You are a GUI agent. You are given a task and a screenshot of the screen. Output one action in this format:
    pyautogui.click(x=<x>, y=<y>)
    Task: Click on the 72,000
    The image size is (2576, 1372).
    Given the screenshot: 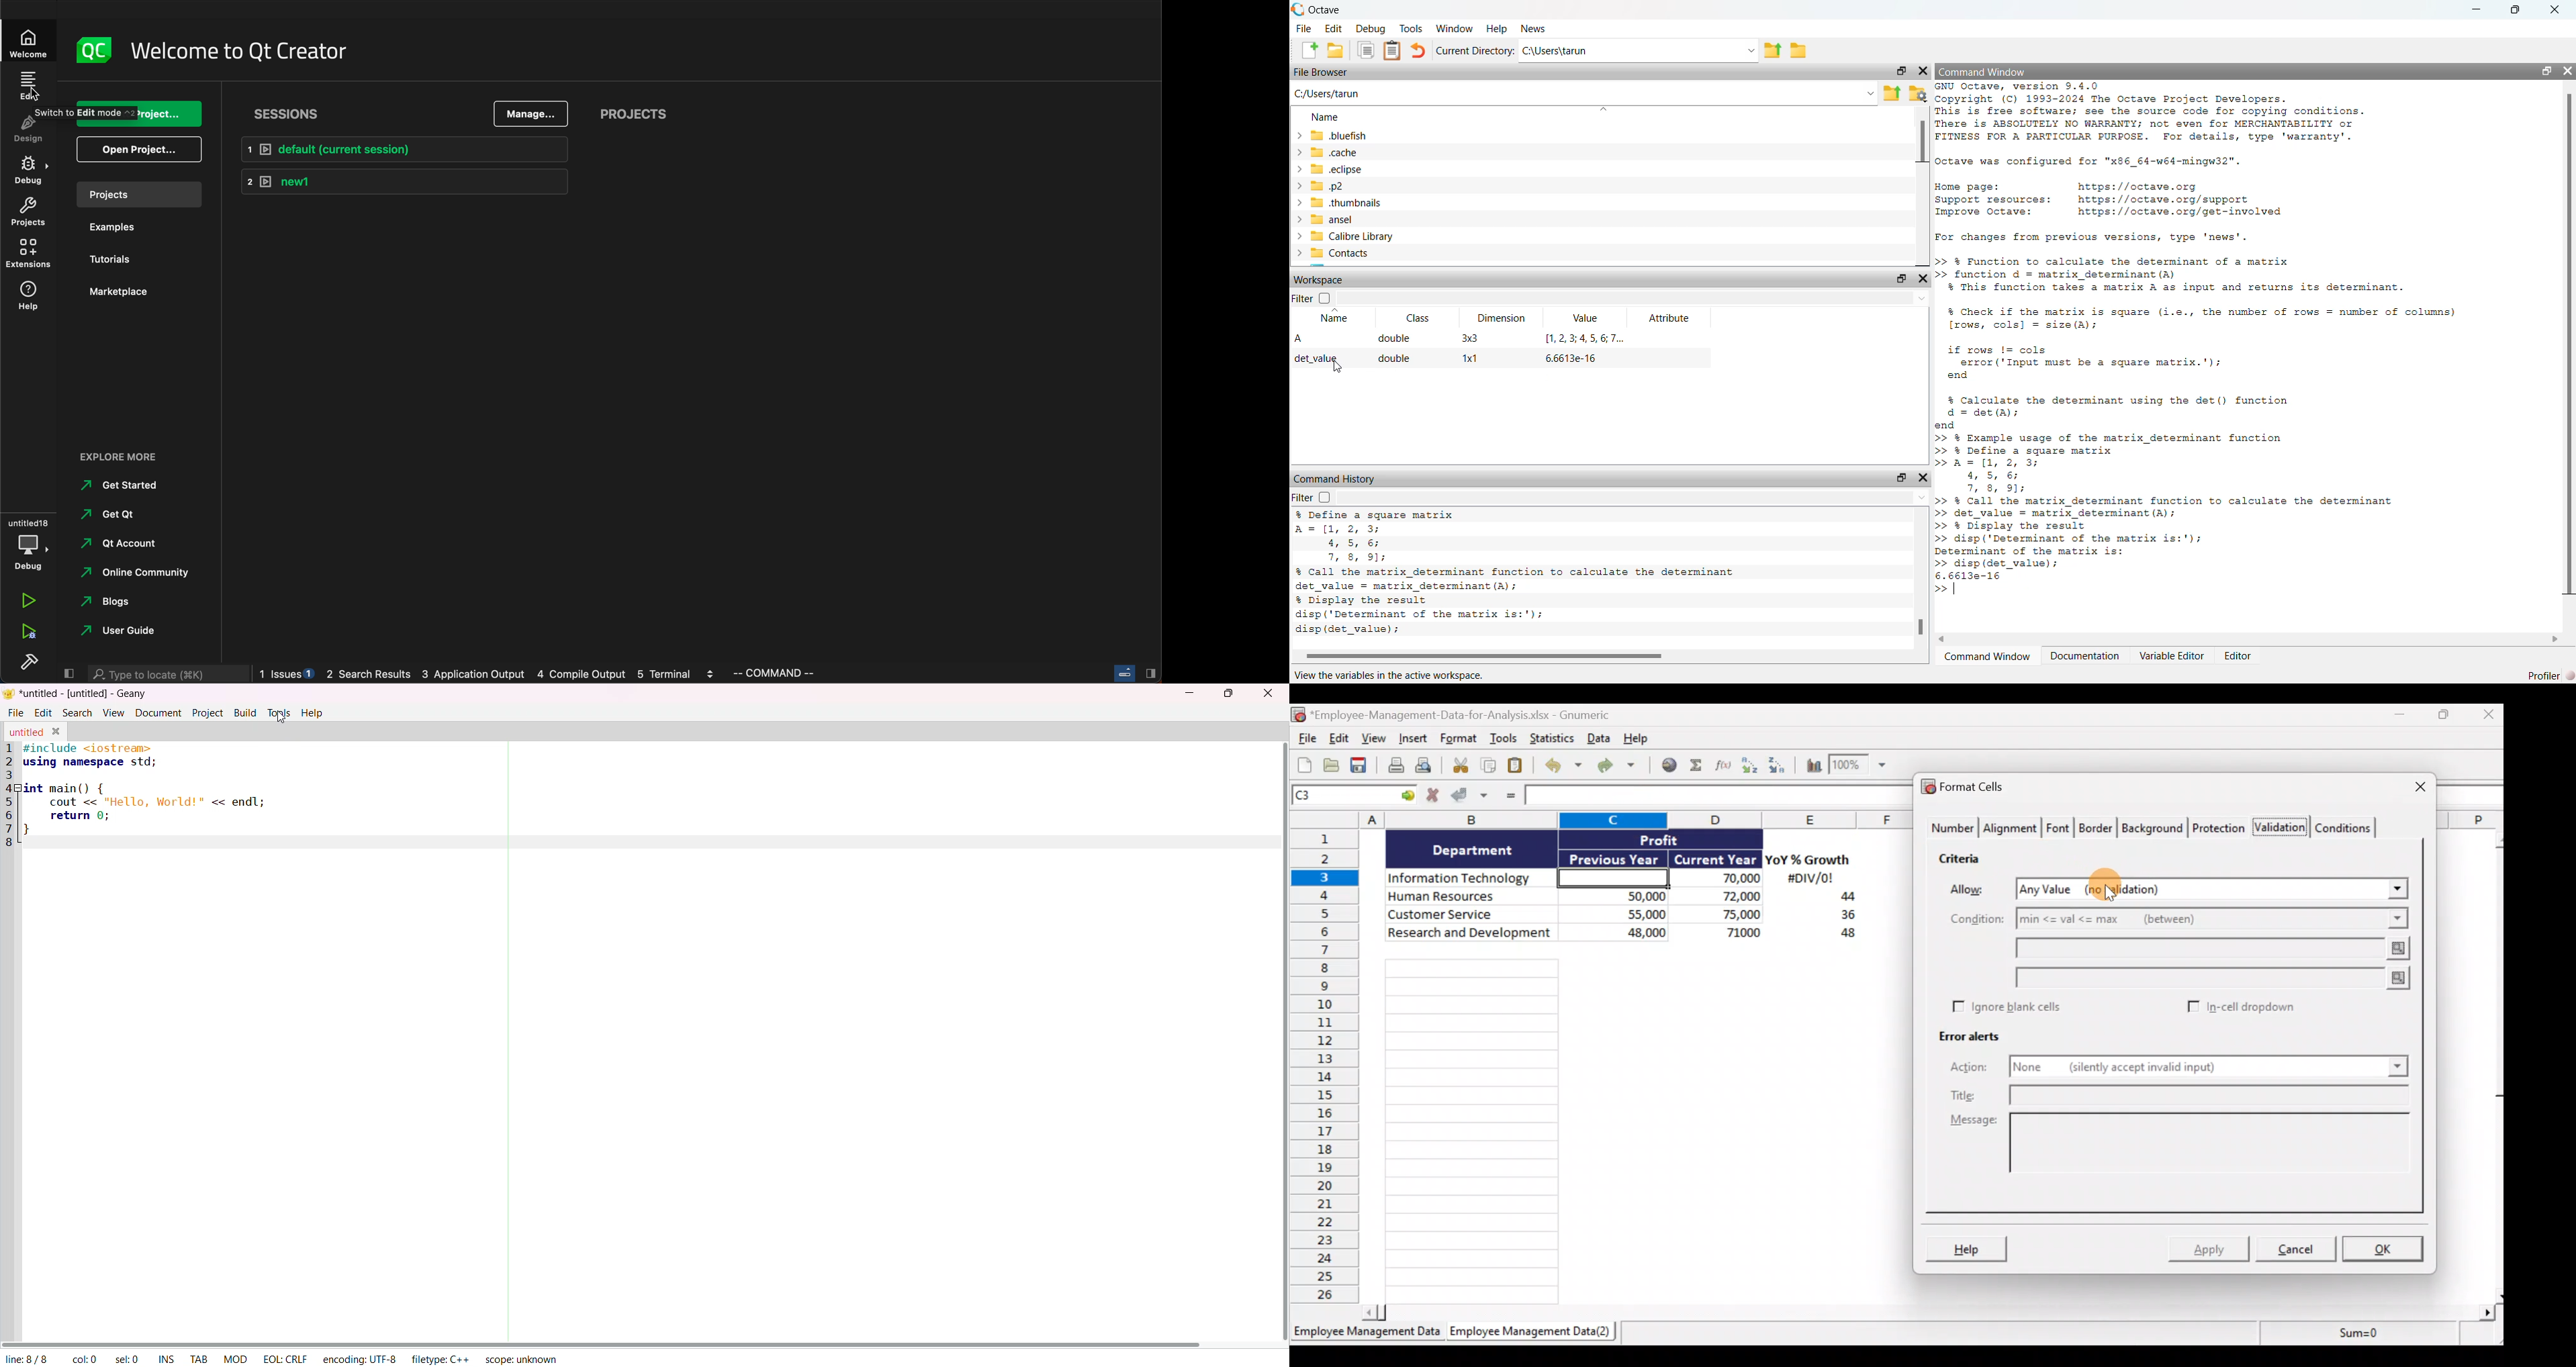 What is the action you would take?
    pyautogui.click(x=1722, y=897)
    